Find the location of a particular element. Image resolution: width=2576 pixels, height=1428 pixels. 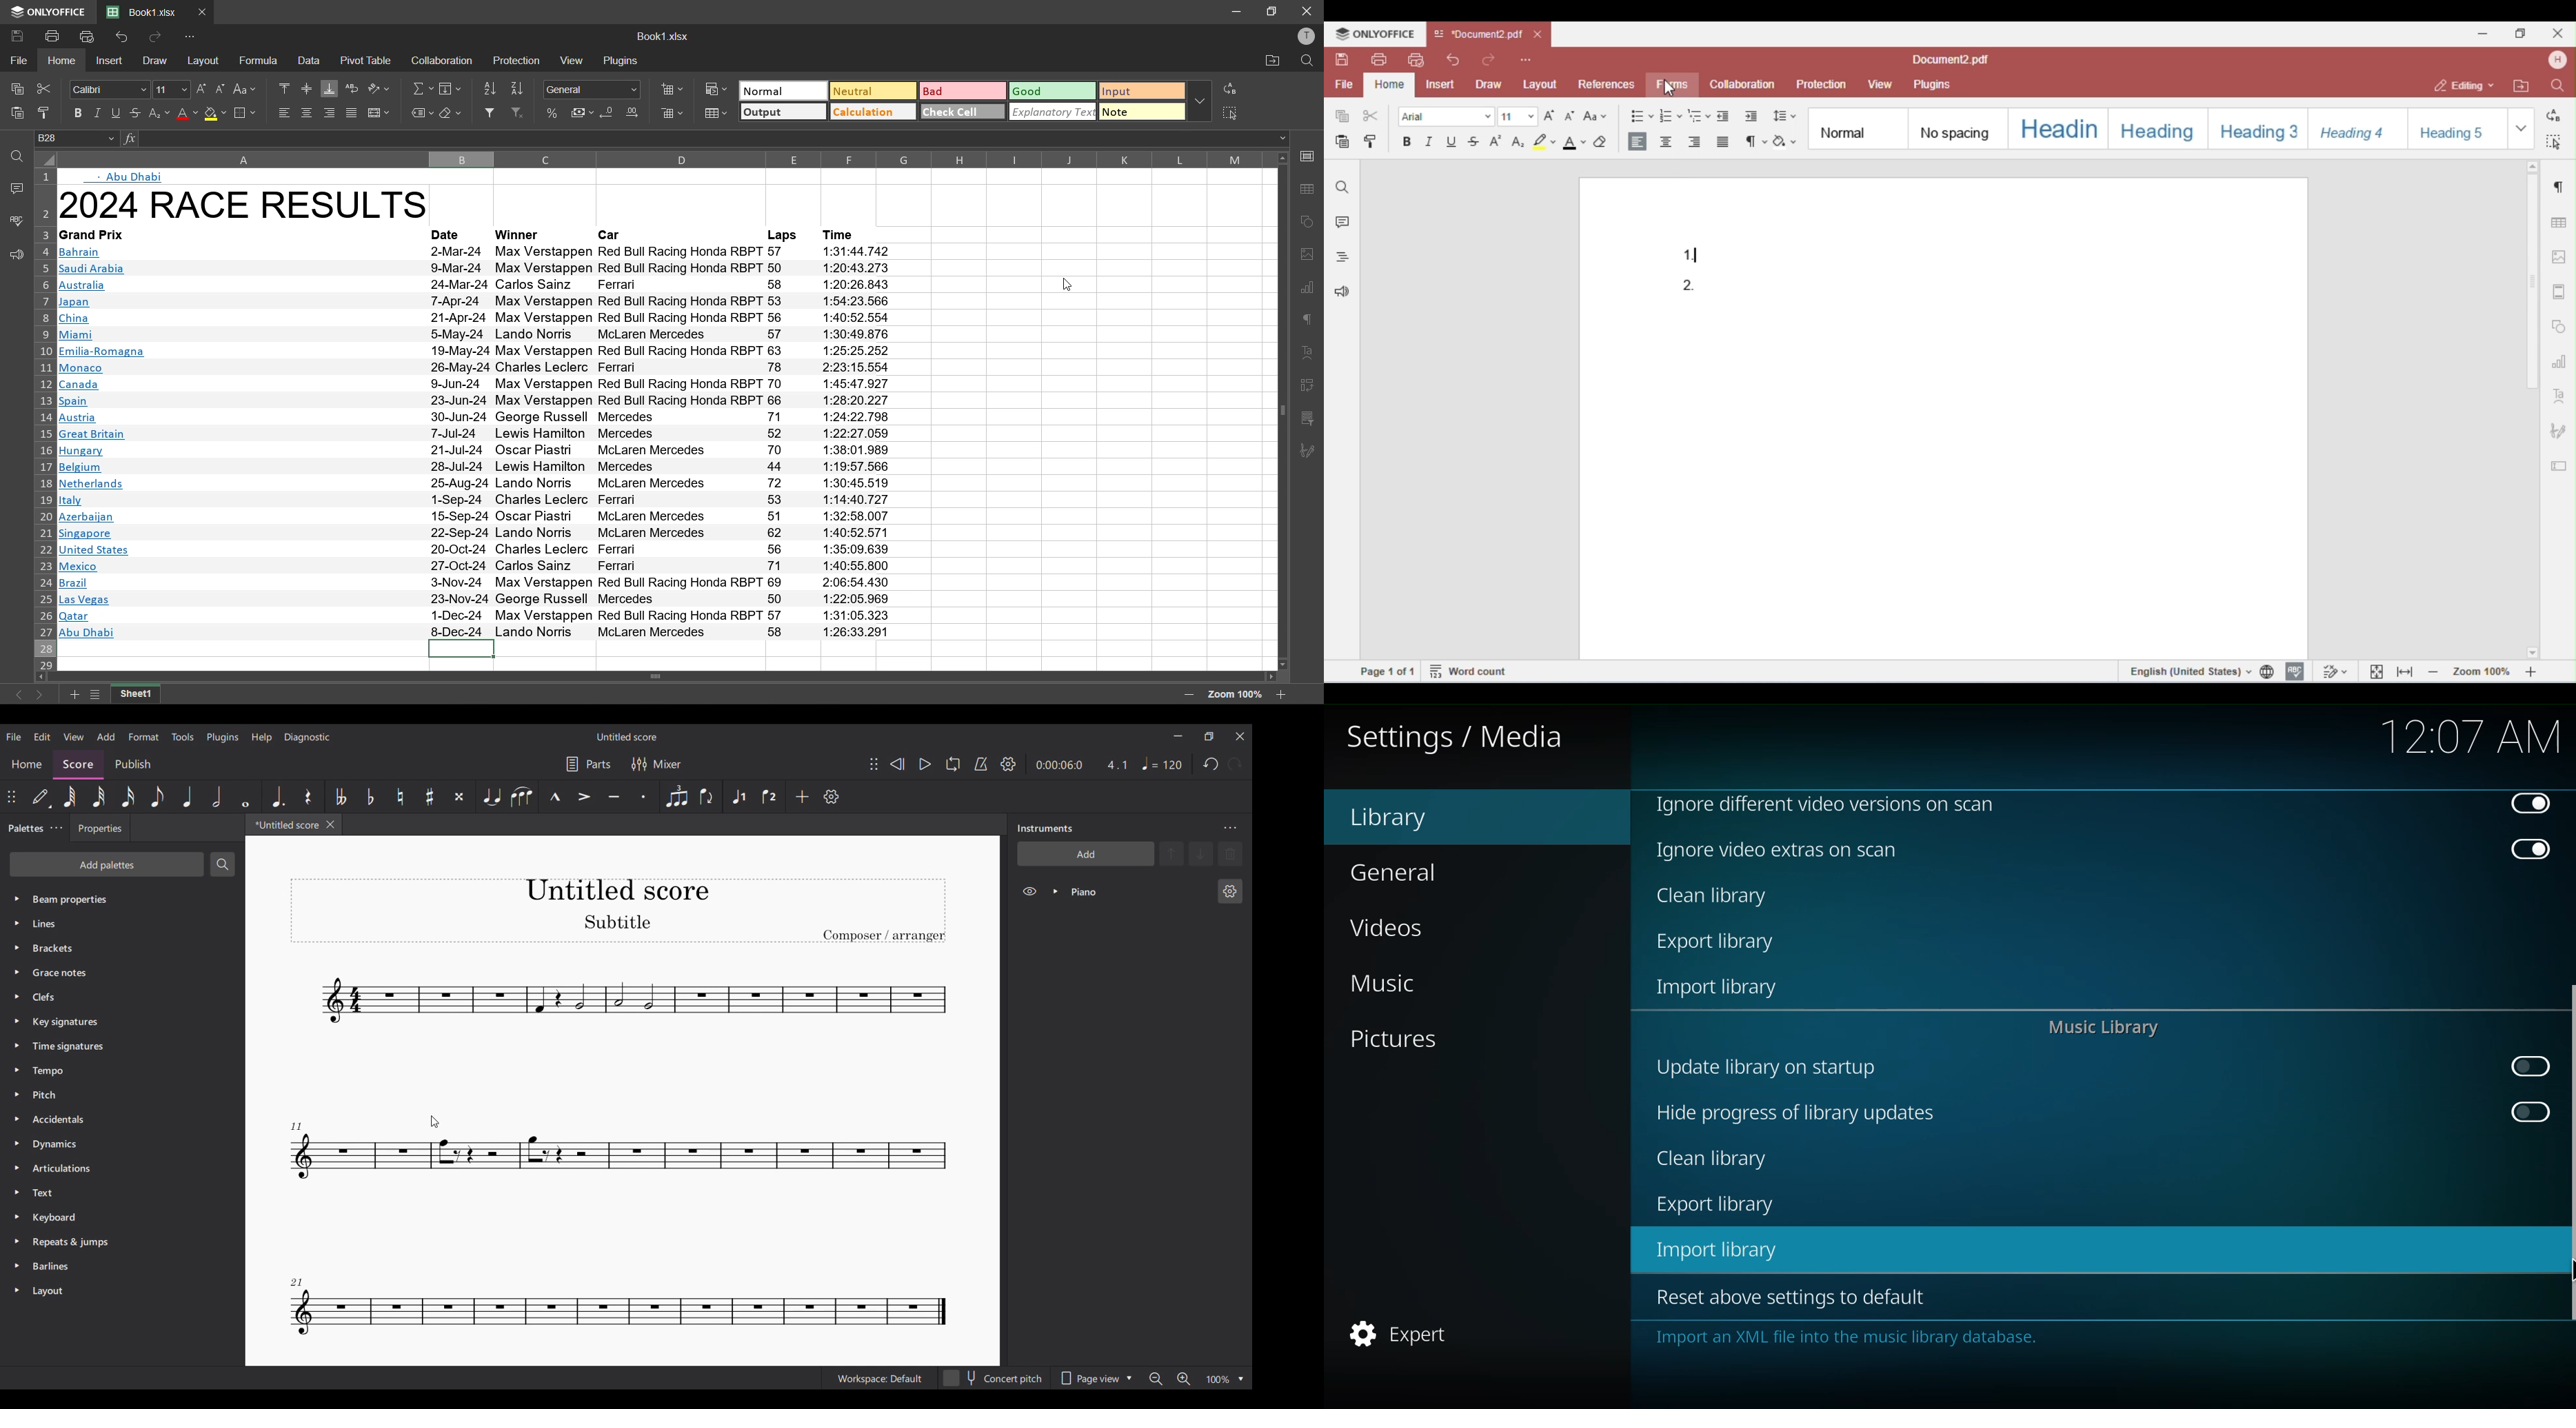

font style is located at coordinates (111, 90).